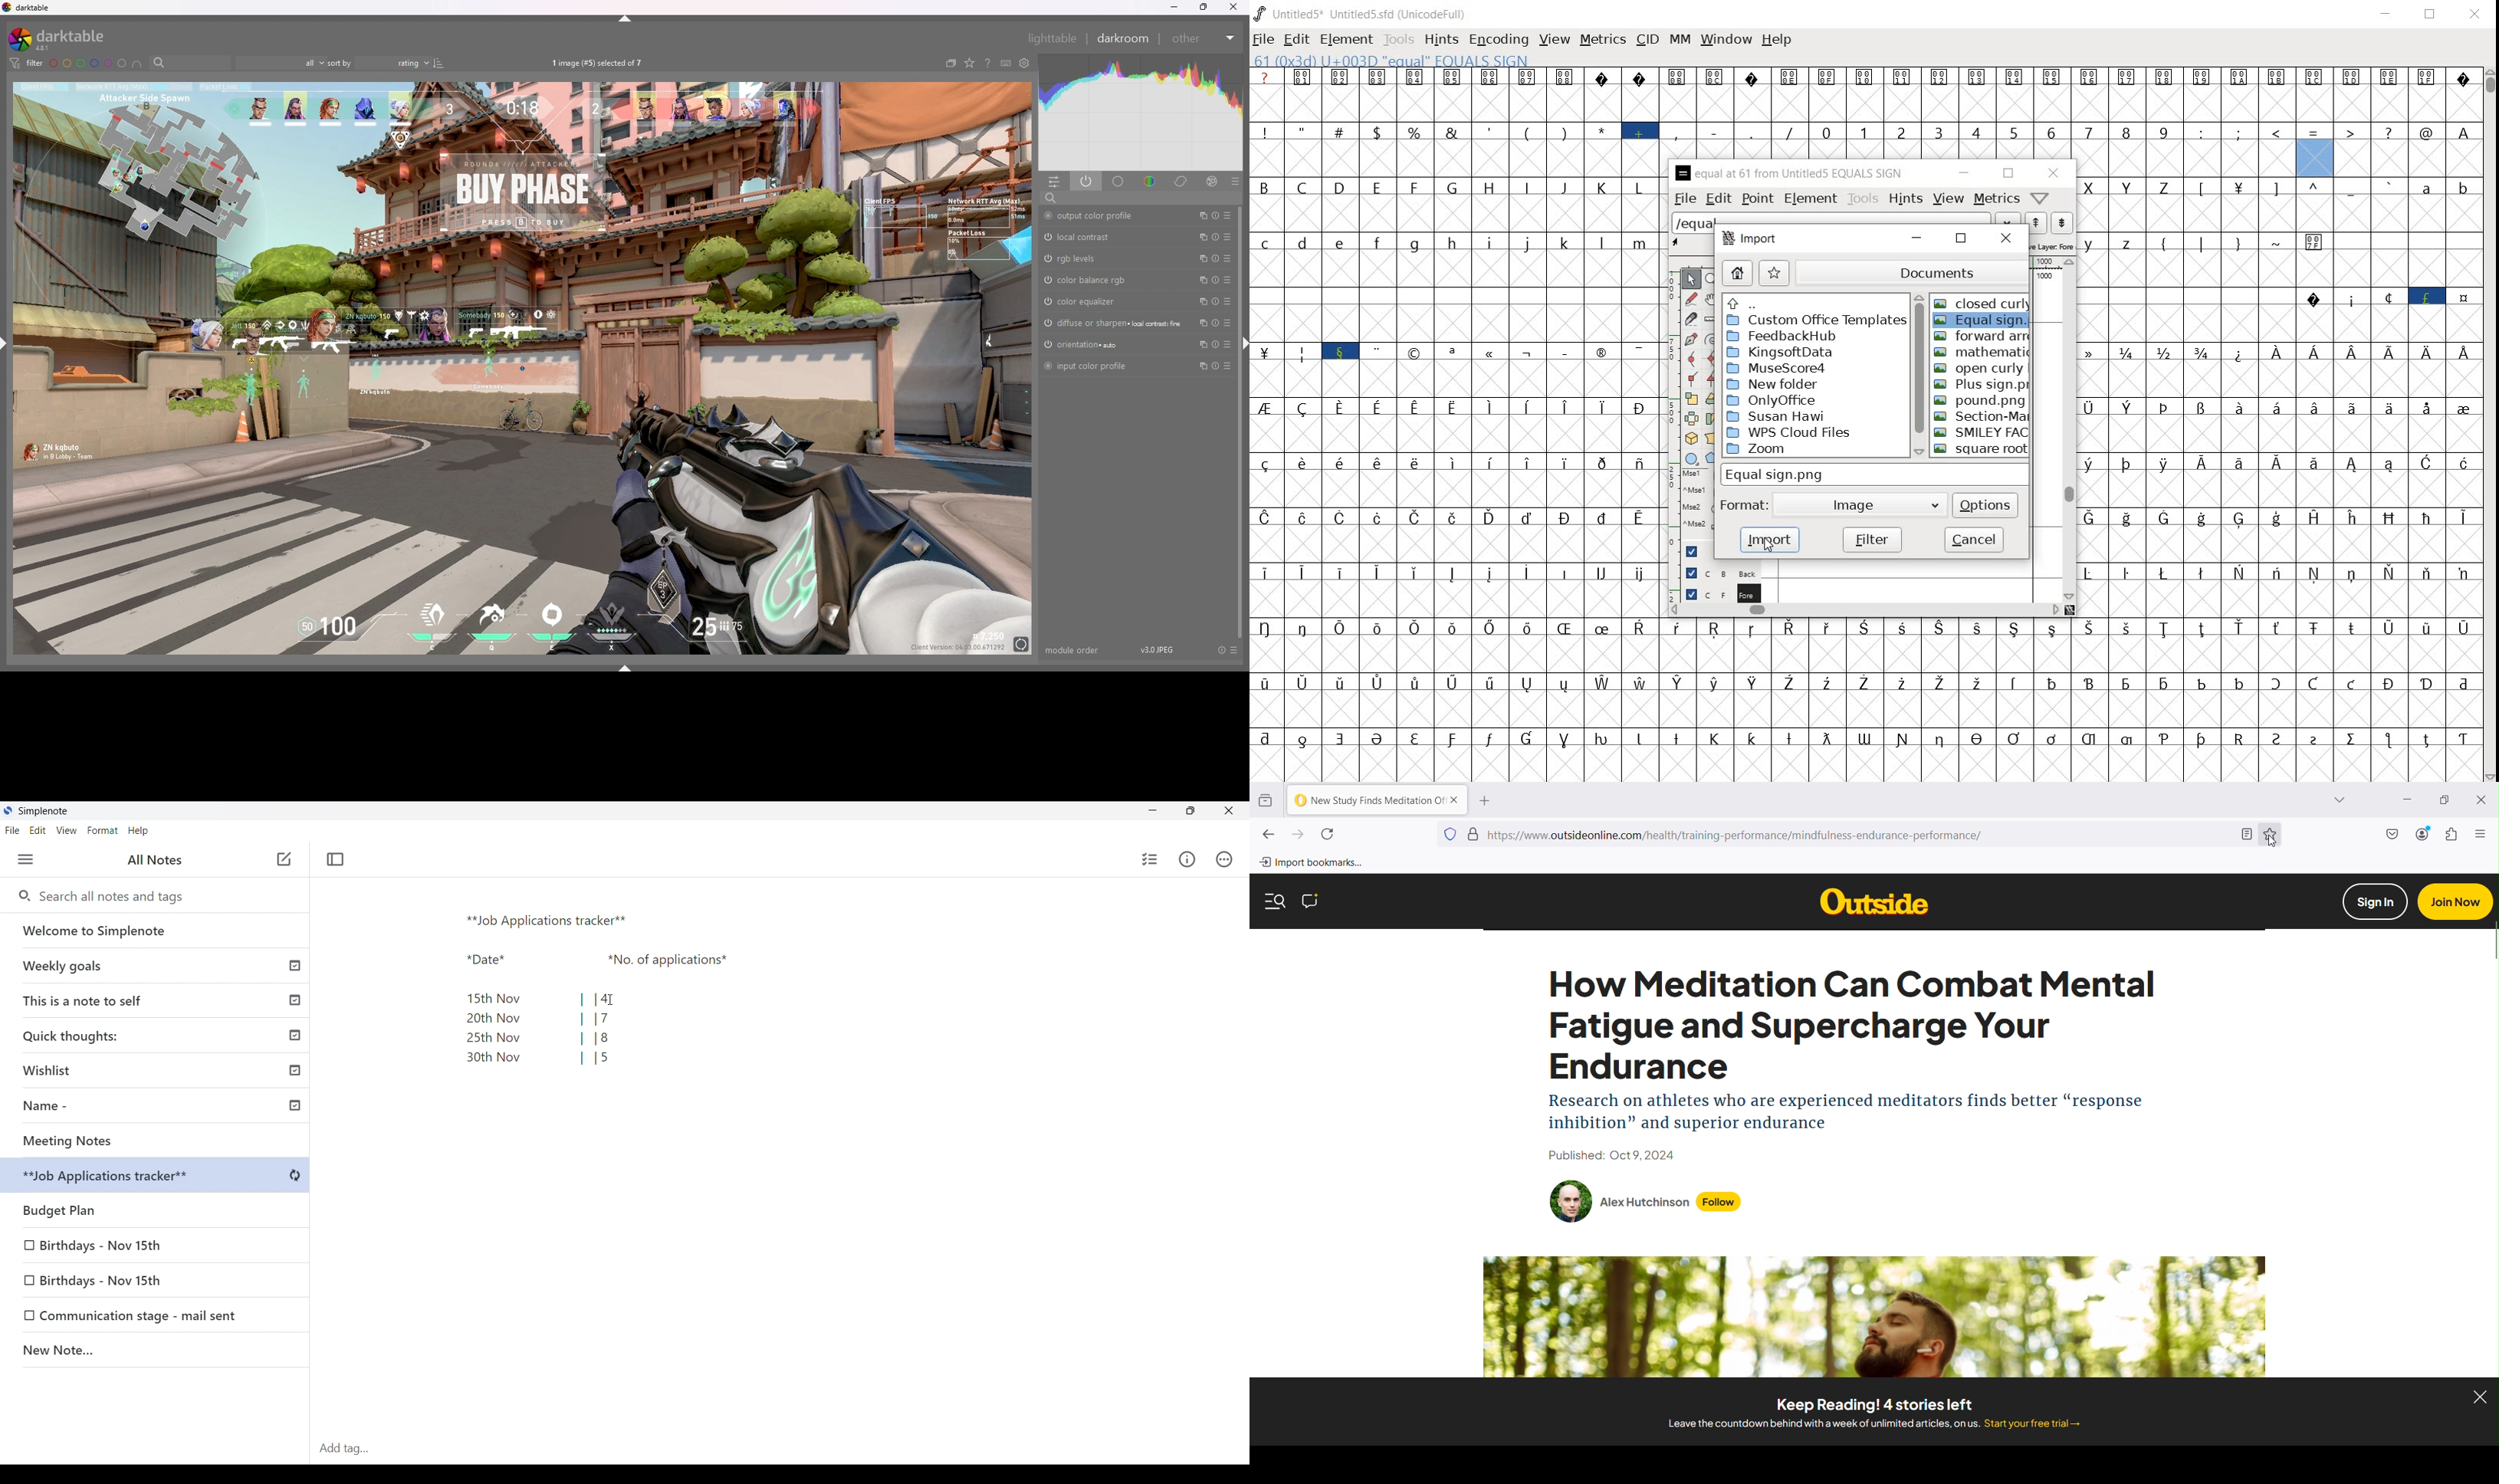 The height and width of the screenshot is (1484, 2520). What do you see at coordinates (1571, 1202) in the screenshot?
I see `Author's image` at bounding box center [1571, 1202].